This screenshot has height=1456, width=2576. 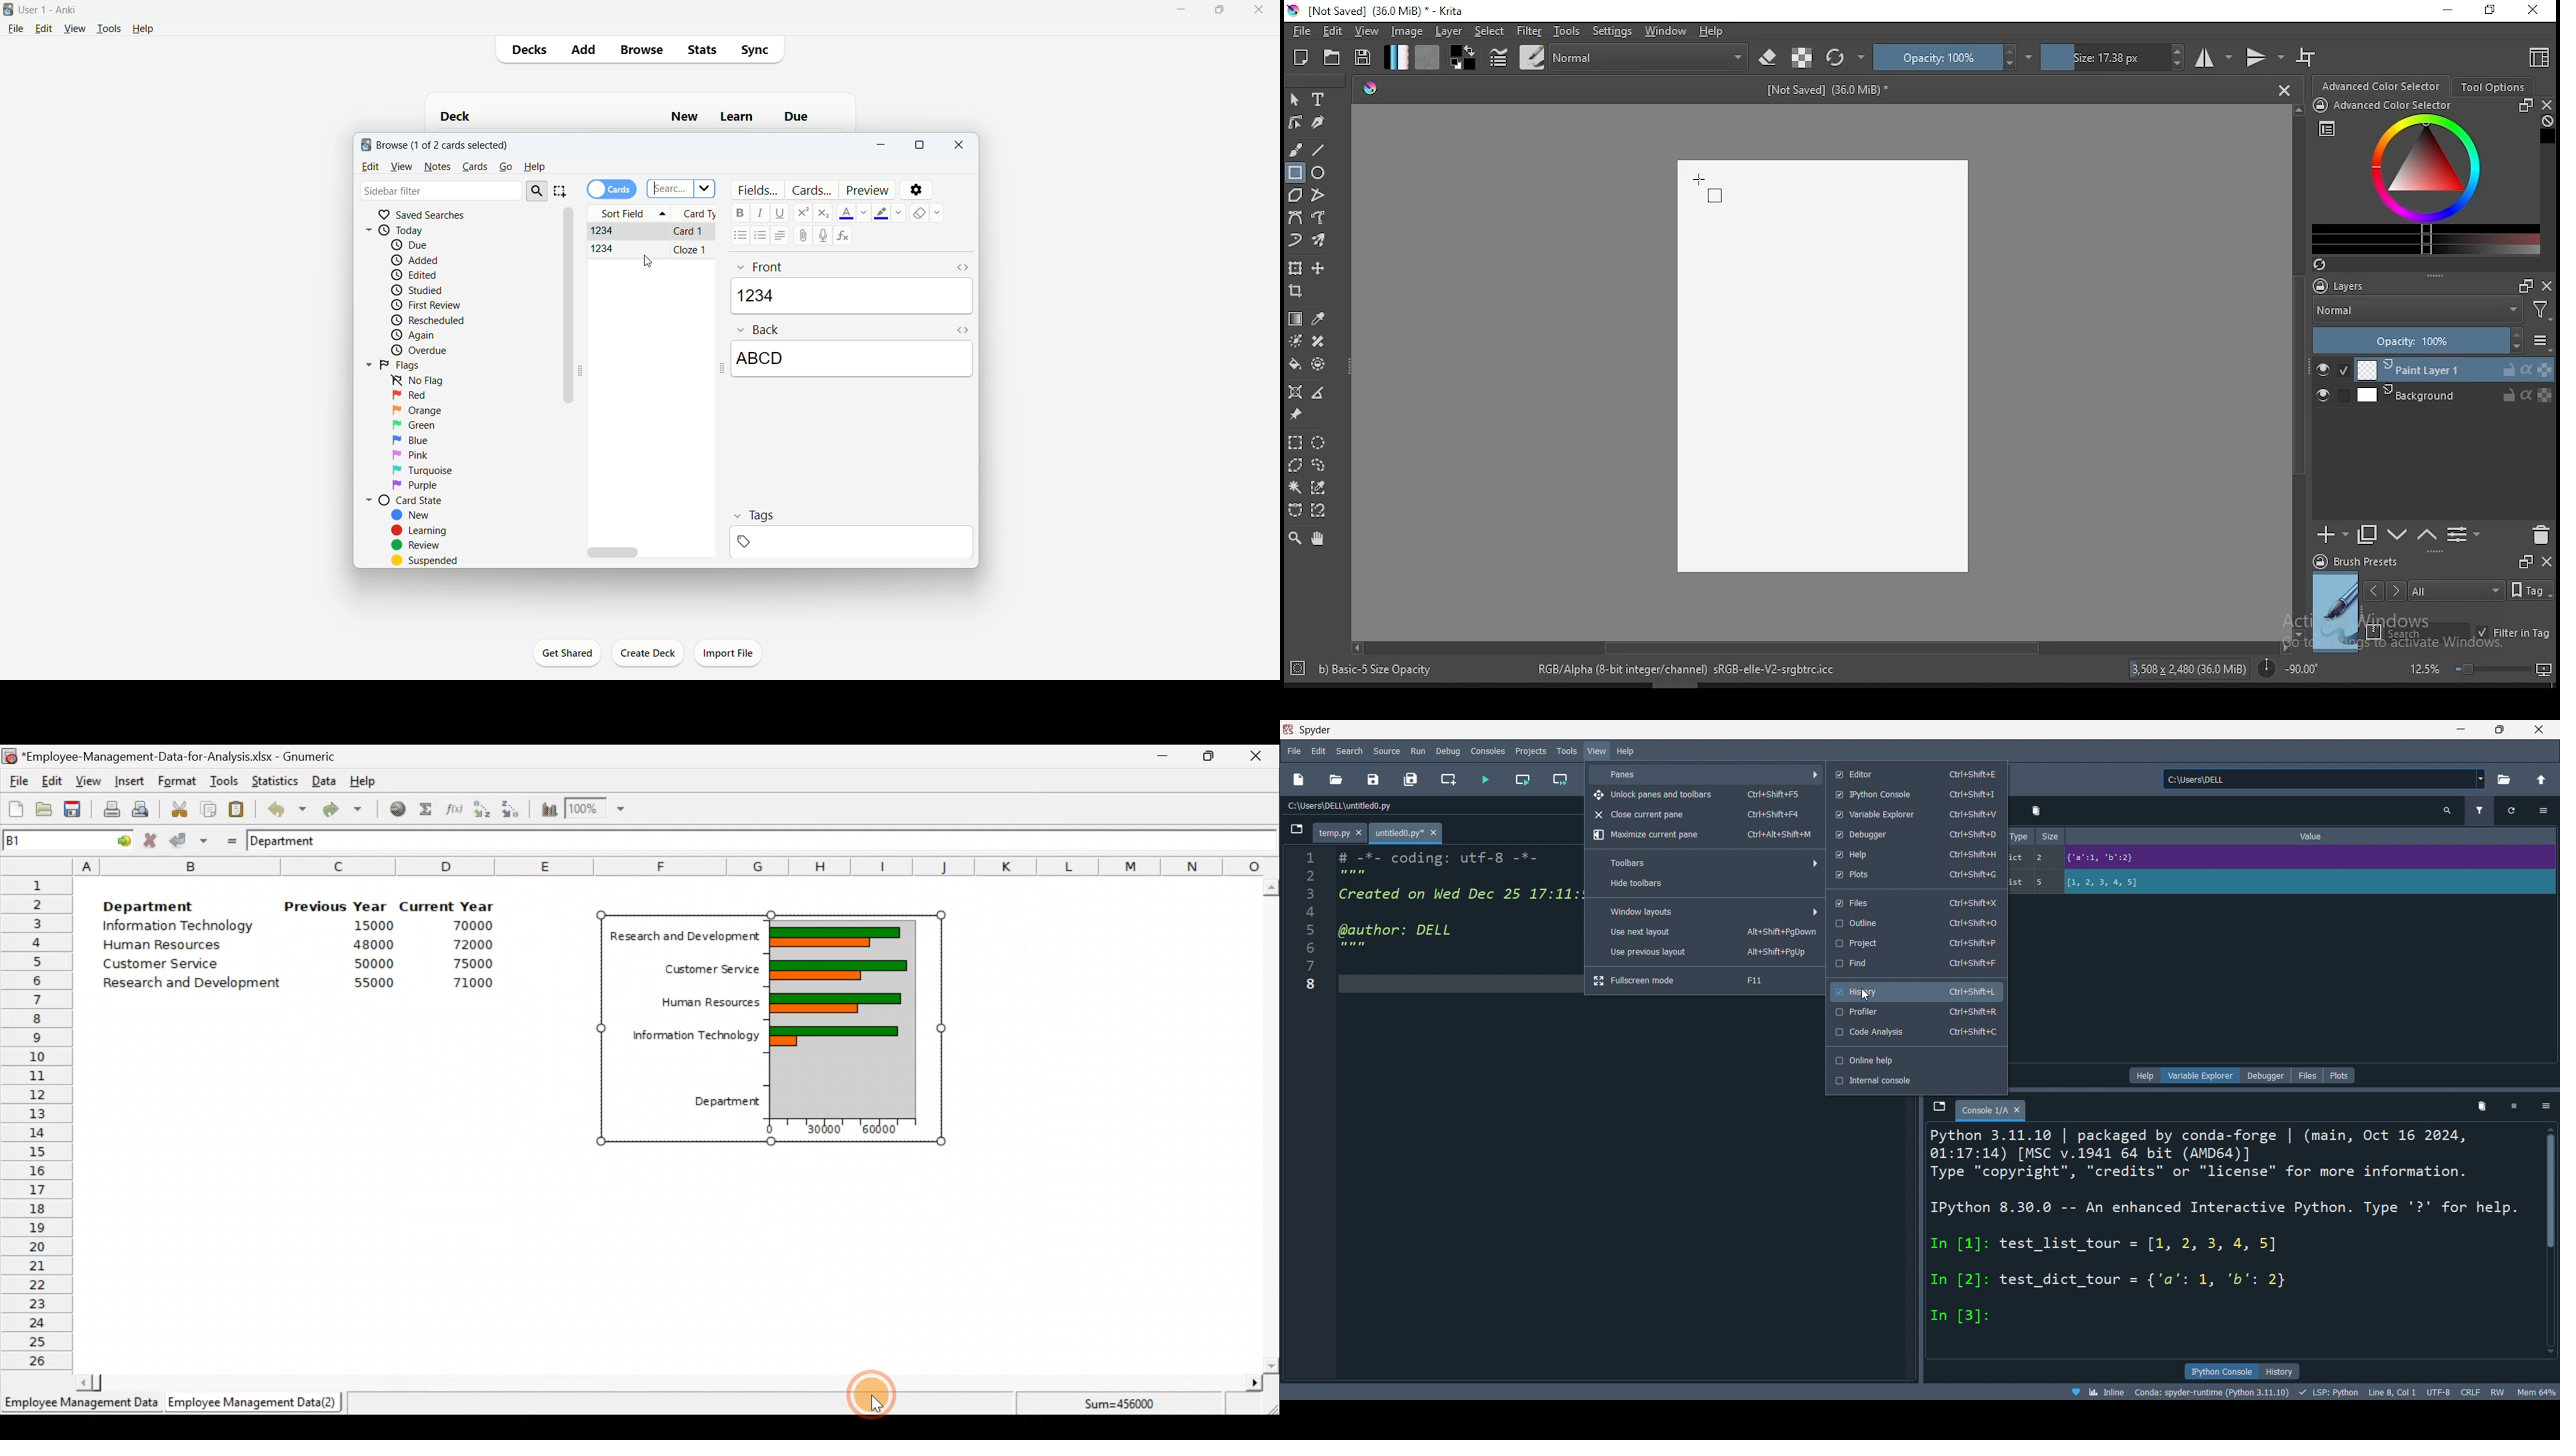 What do you see at coordinates (670, 189) in the screenshot?
I see `search` at bounding box center [670, 189].